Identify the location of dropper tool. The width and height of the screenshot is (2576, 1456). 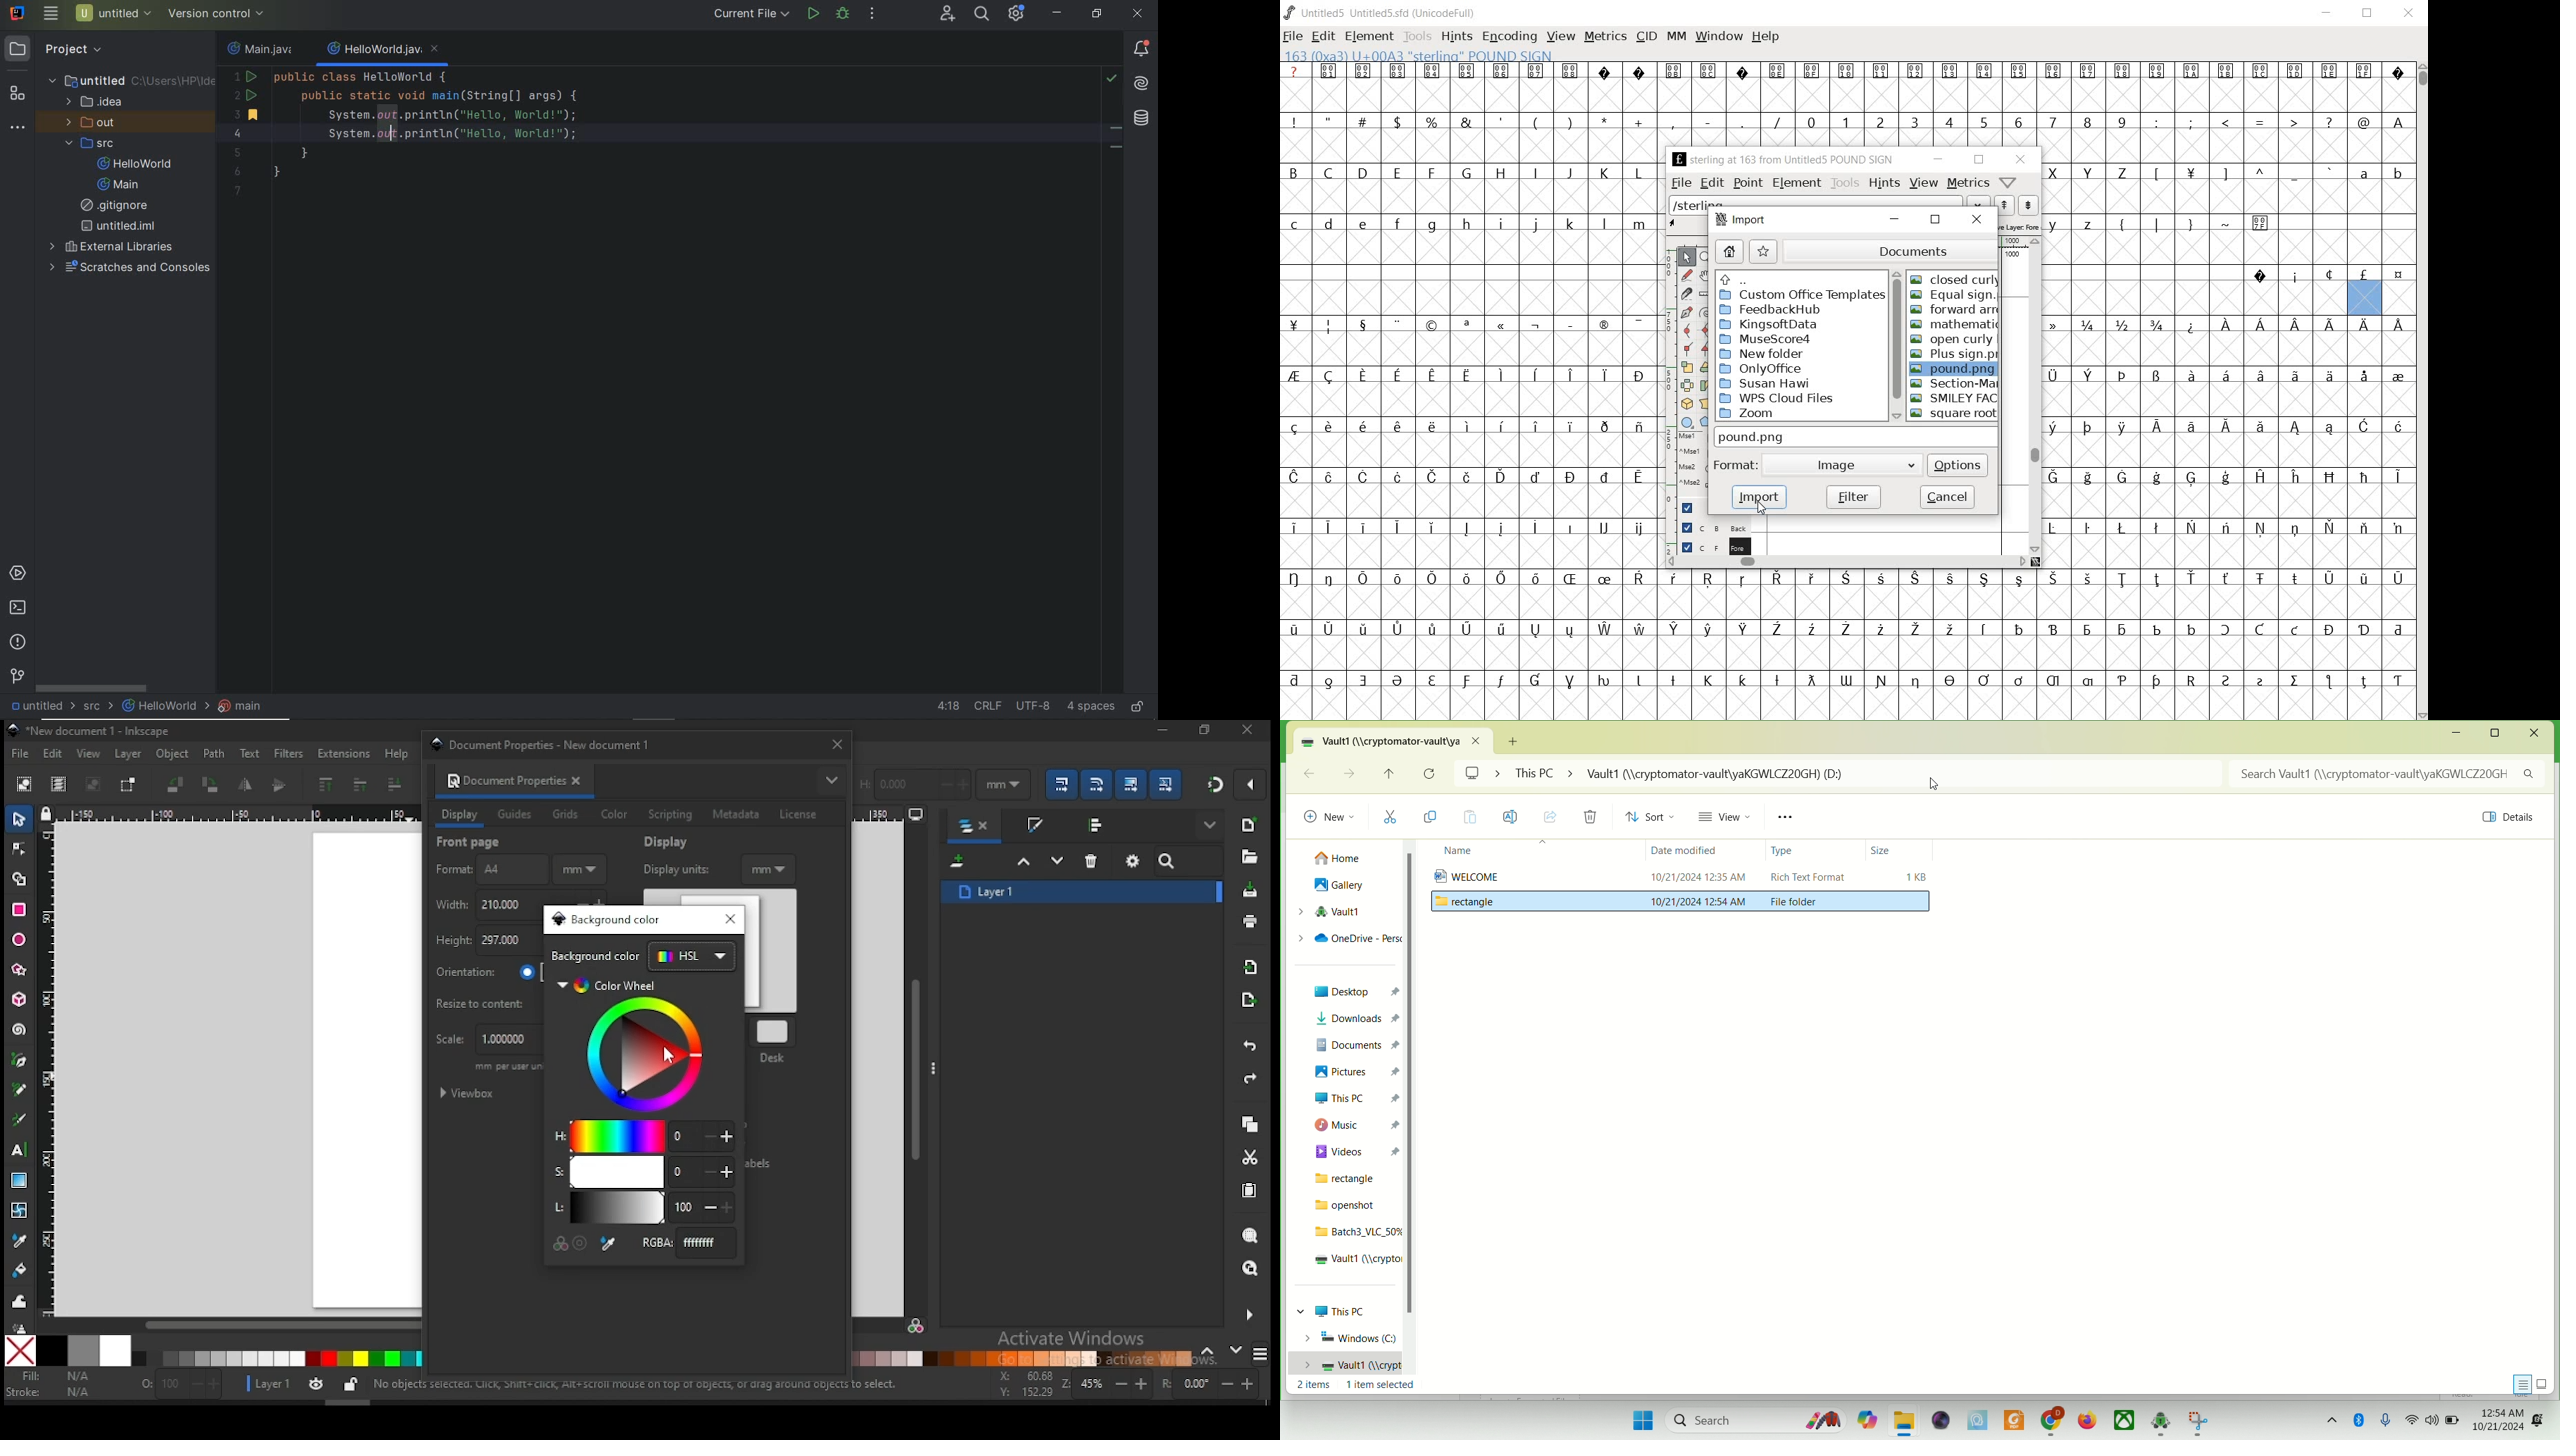
(20, 1239).